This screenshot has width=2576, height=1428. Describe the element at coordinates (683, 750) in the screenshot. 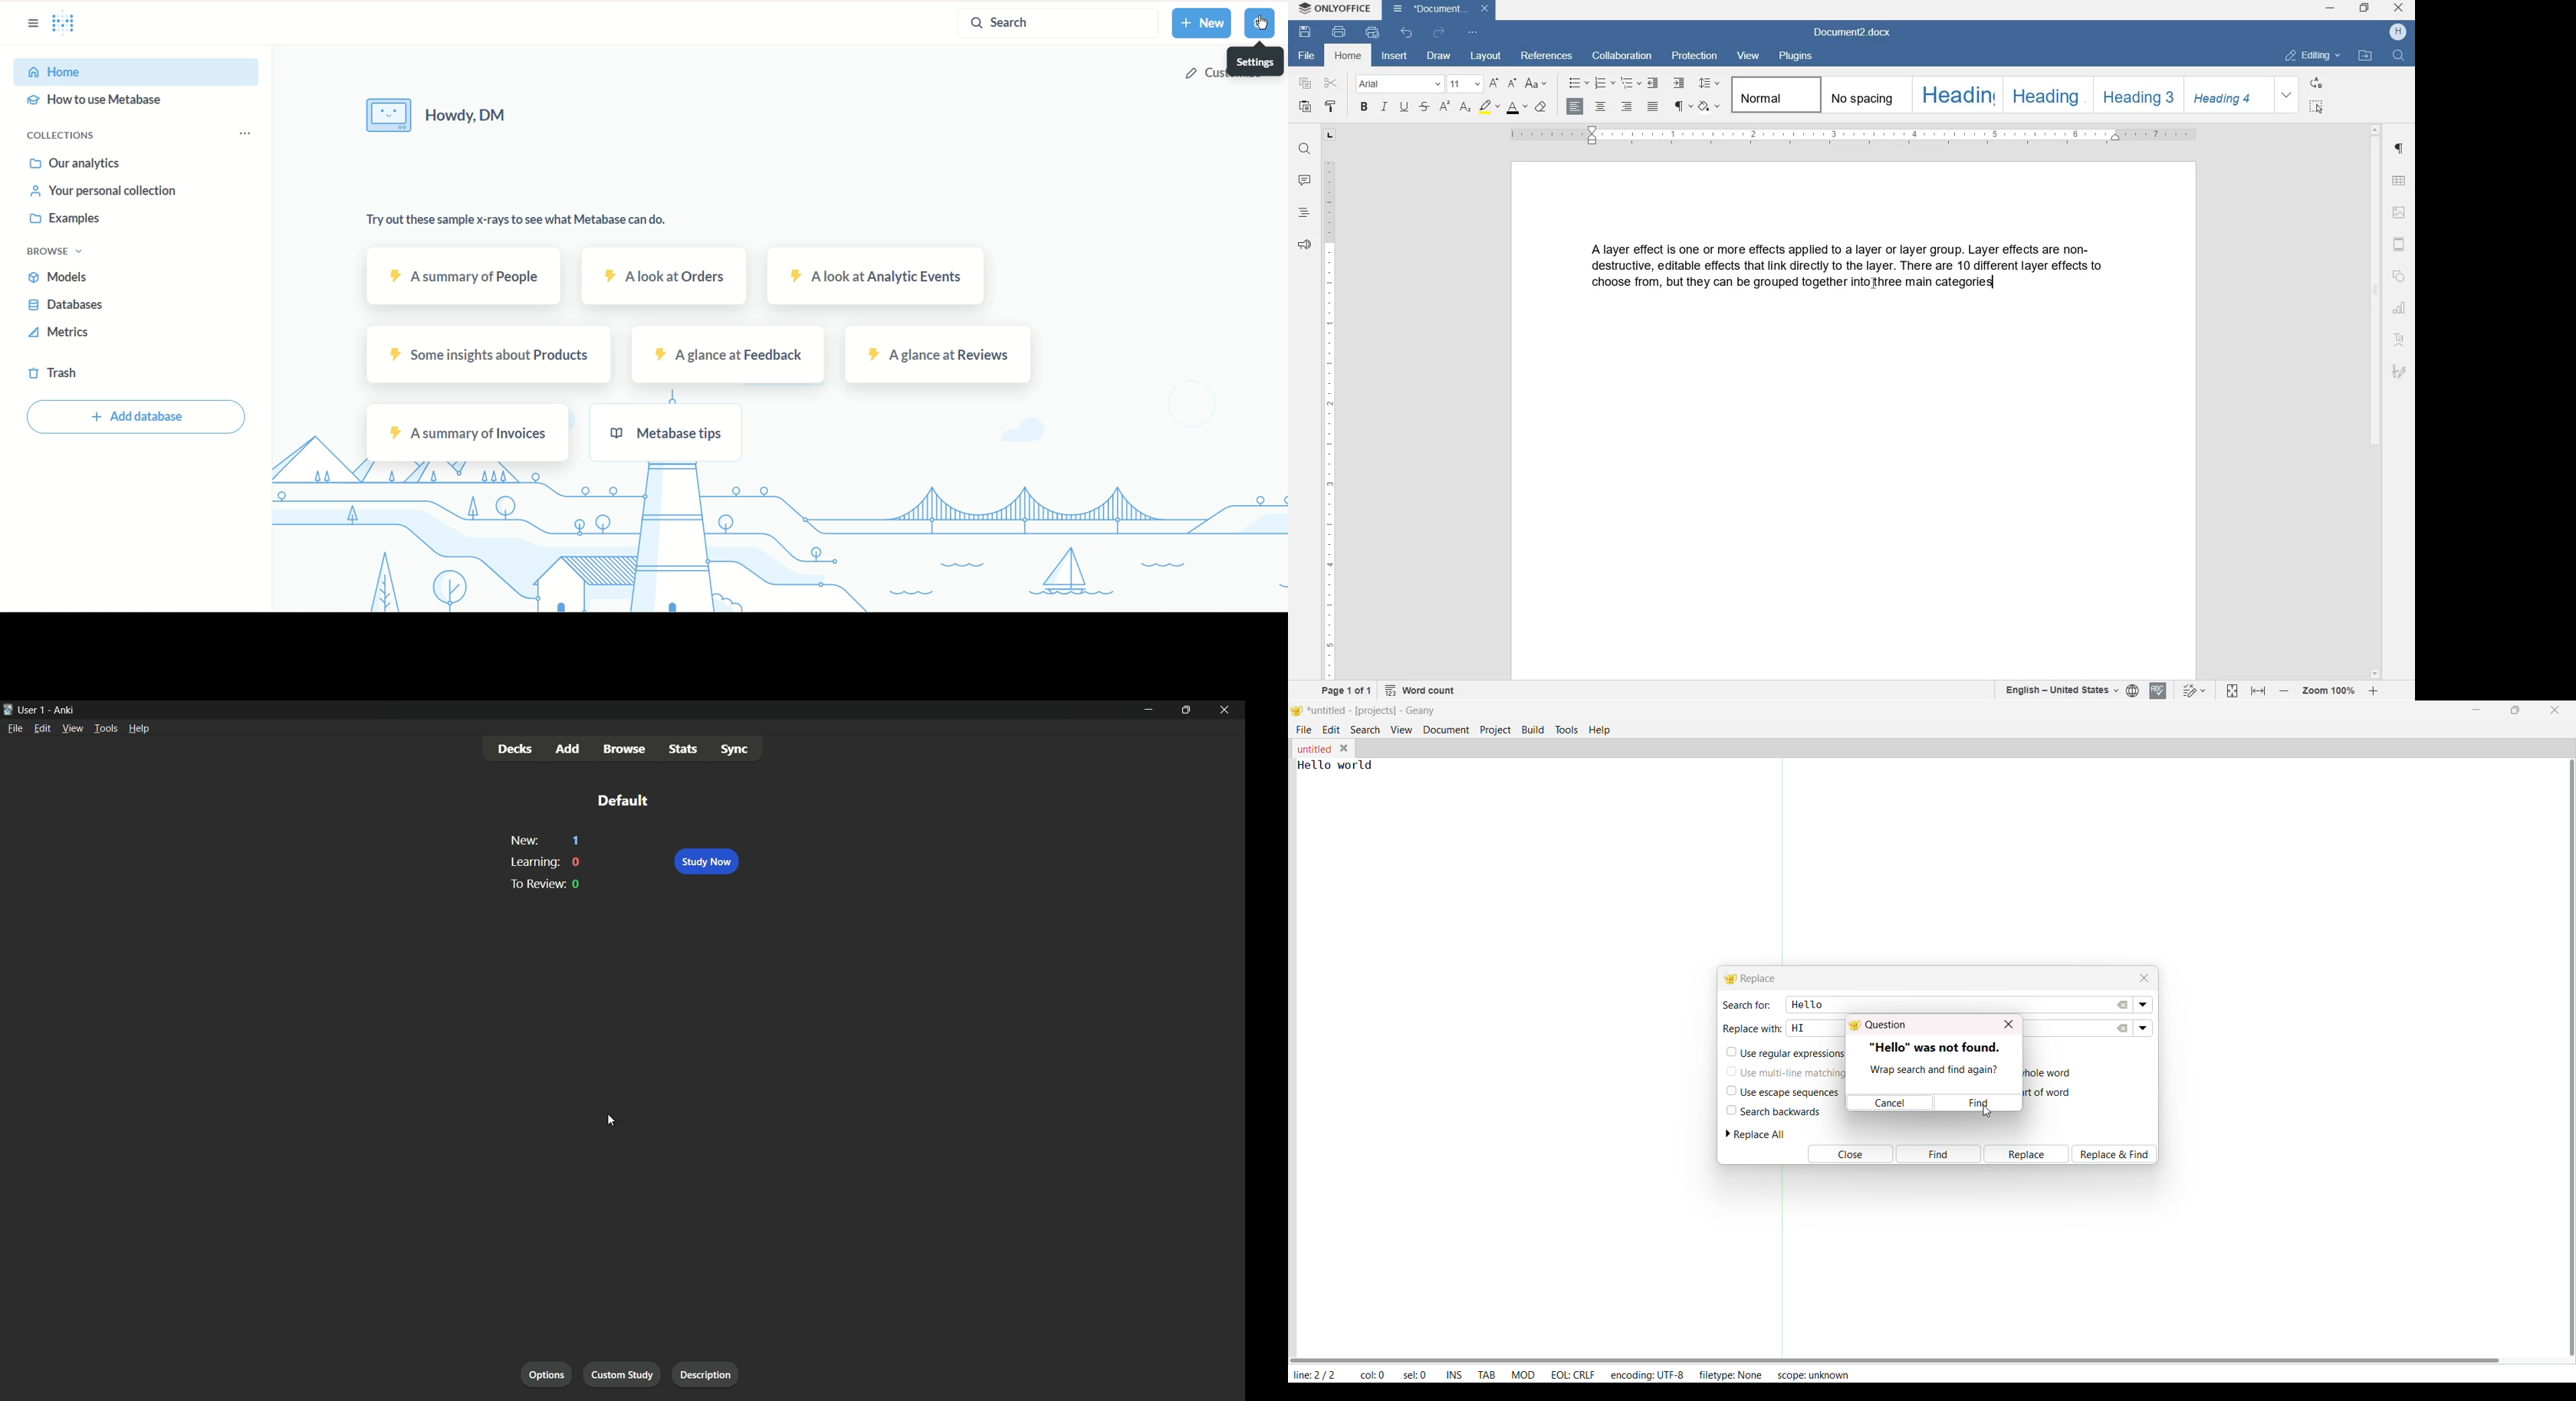

I see `stats` at that location.